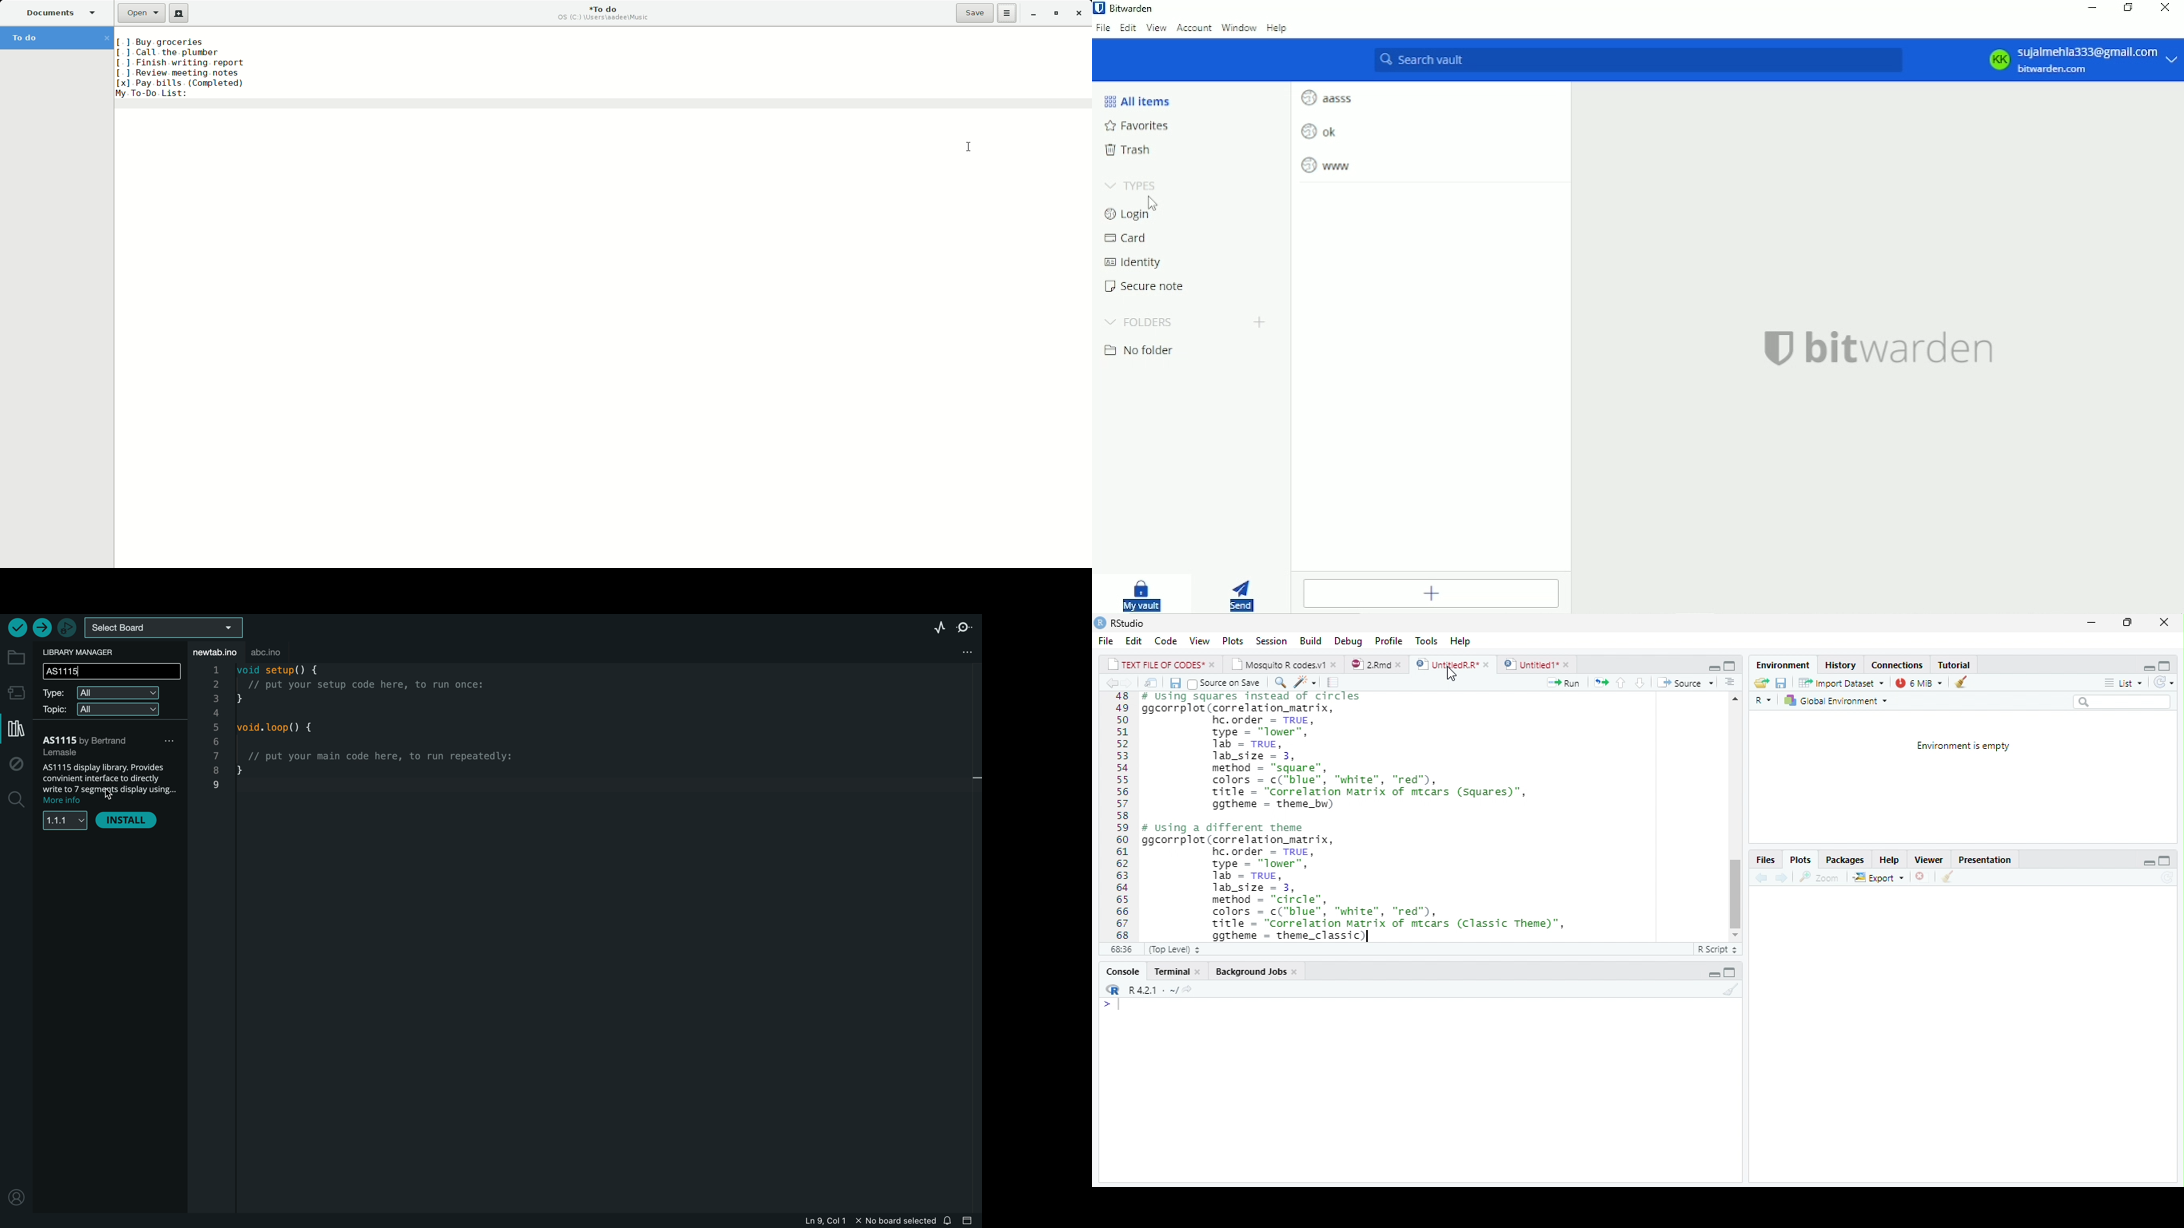  I want to click on Debug, so click(1349, 641).